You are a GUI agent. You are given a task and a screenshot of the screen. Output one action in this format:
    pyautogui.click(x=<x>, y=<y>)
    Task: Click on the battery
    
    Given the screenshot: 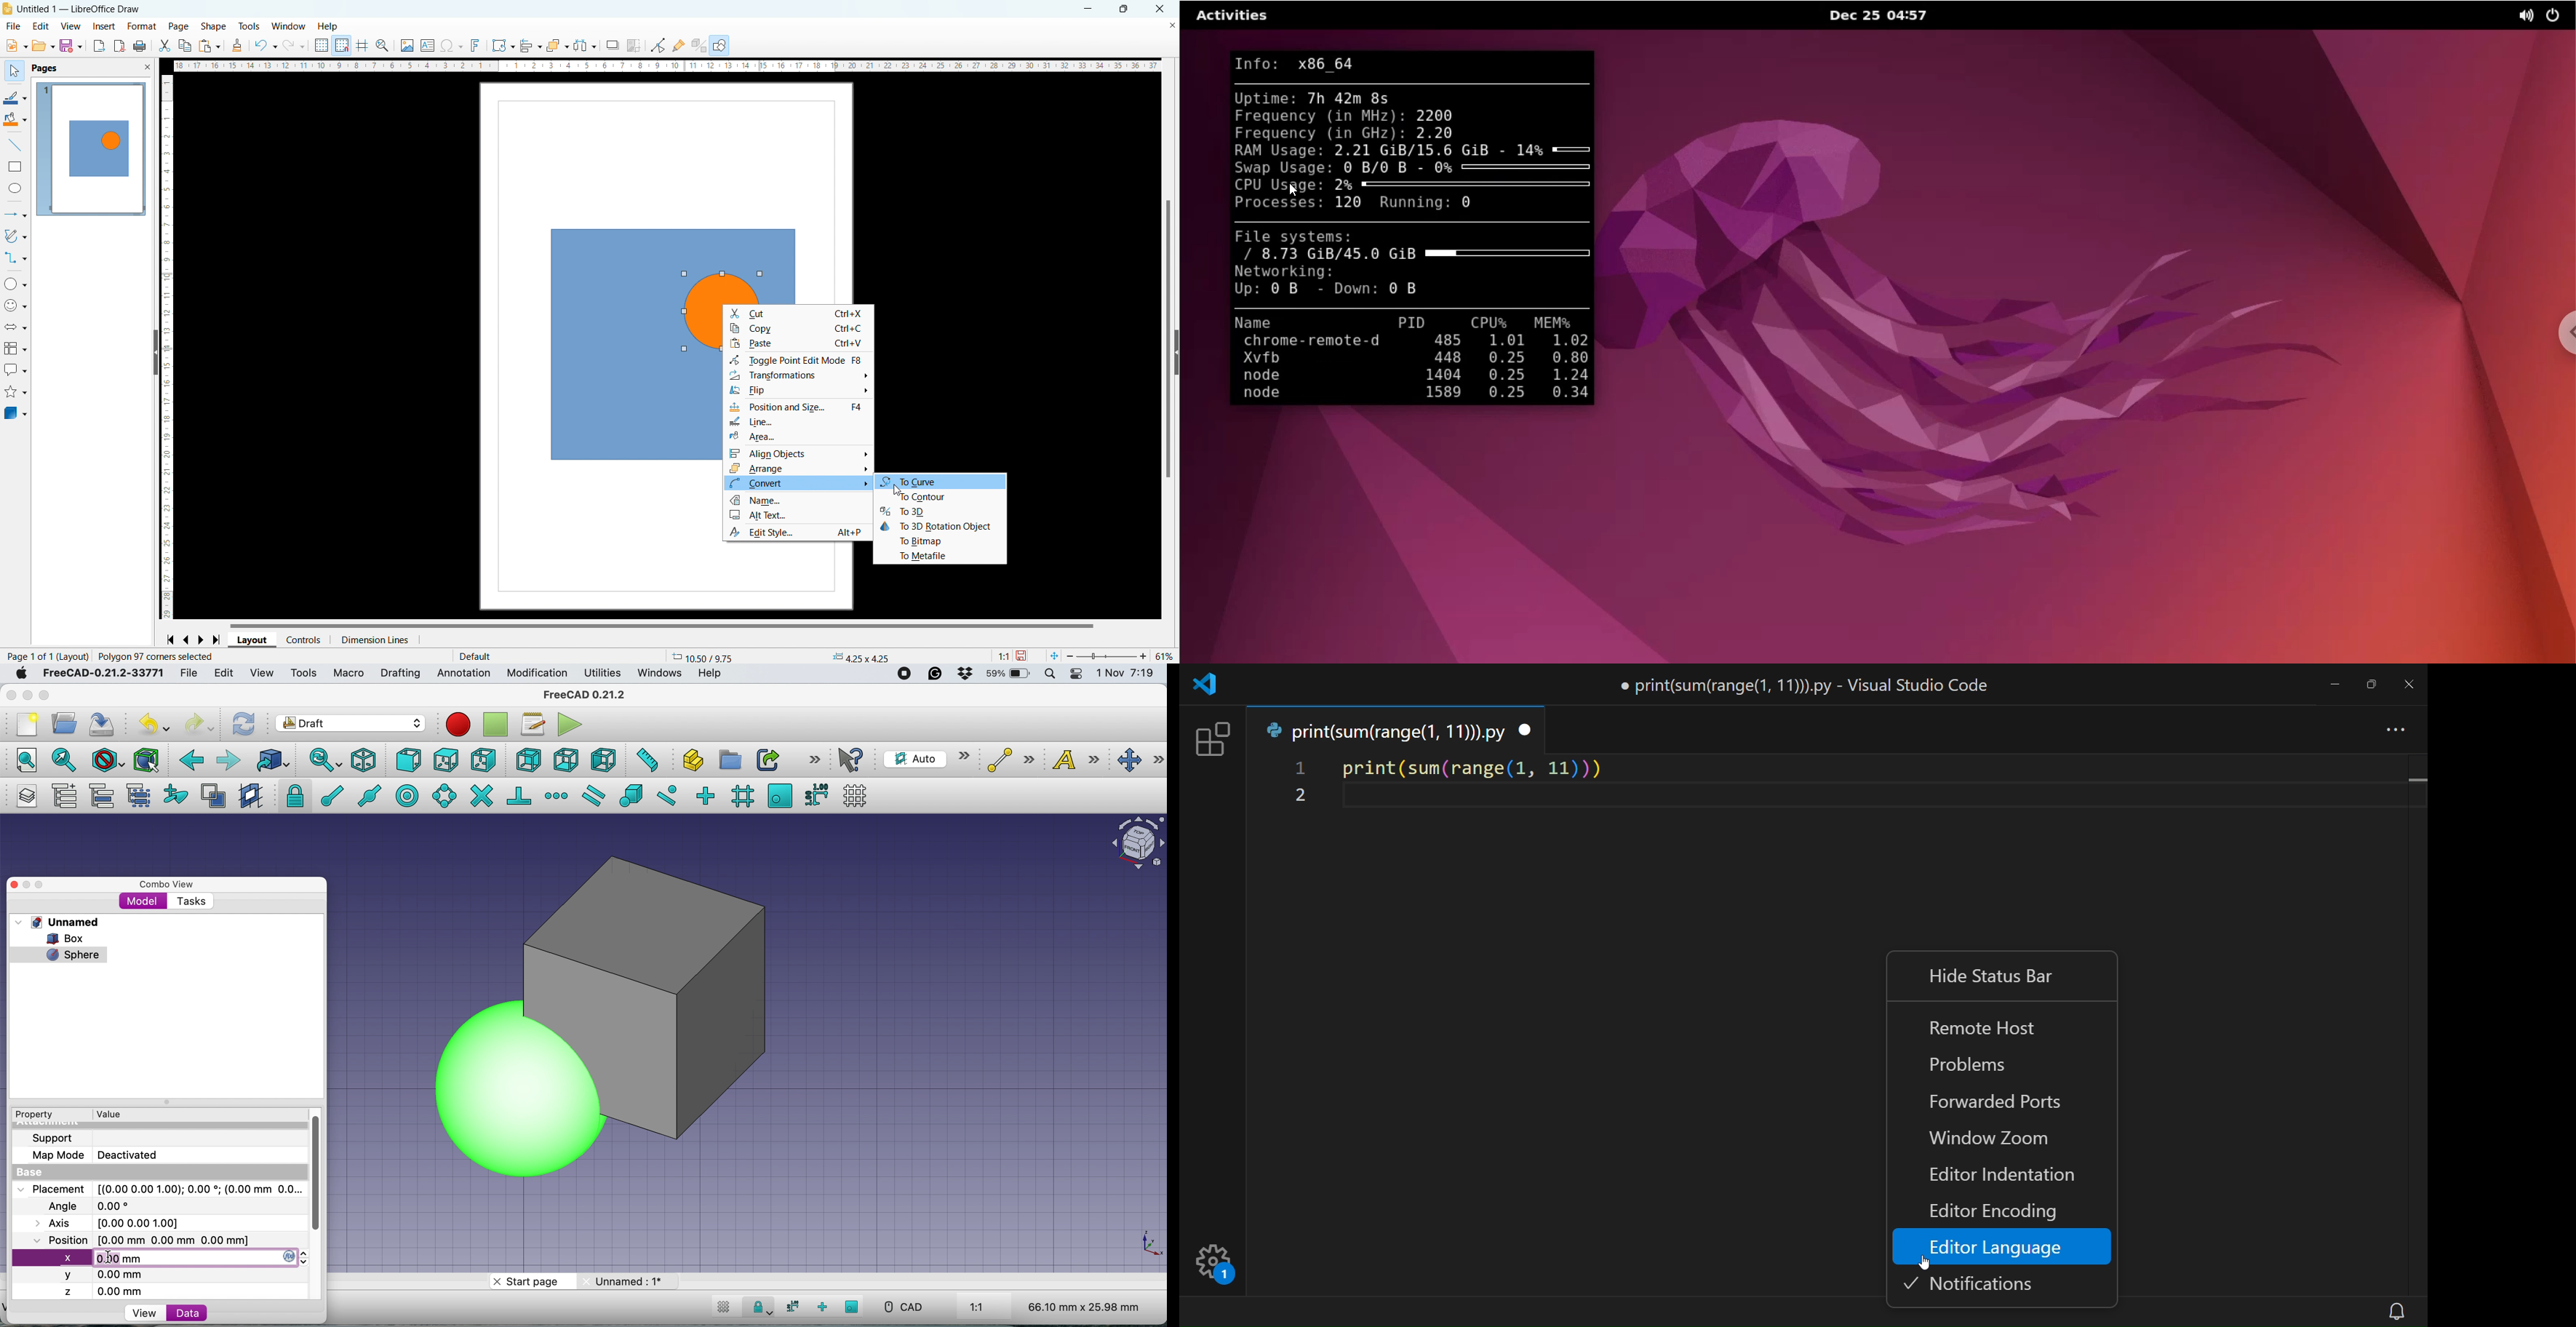 What is the action you would take?
    pyautogui.click(x=1005, y=674)
    